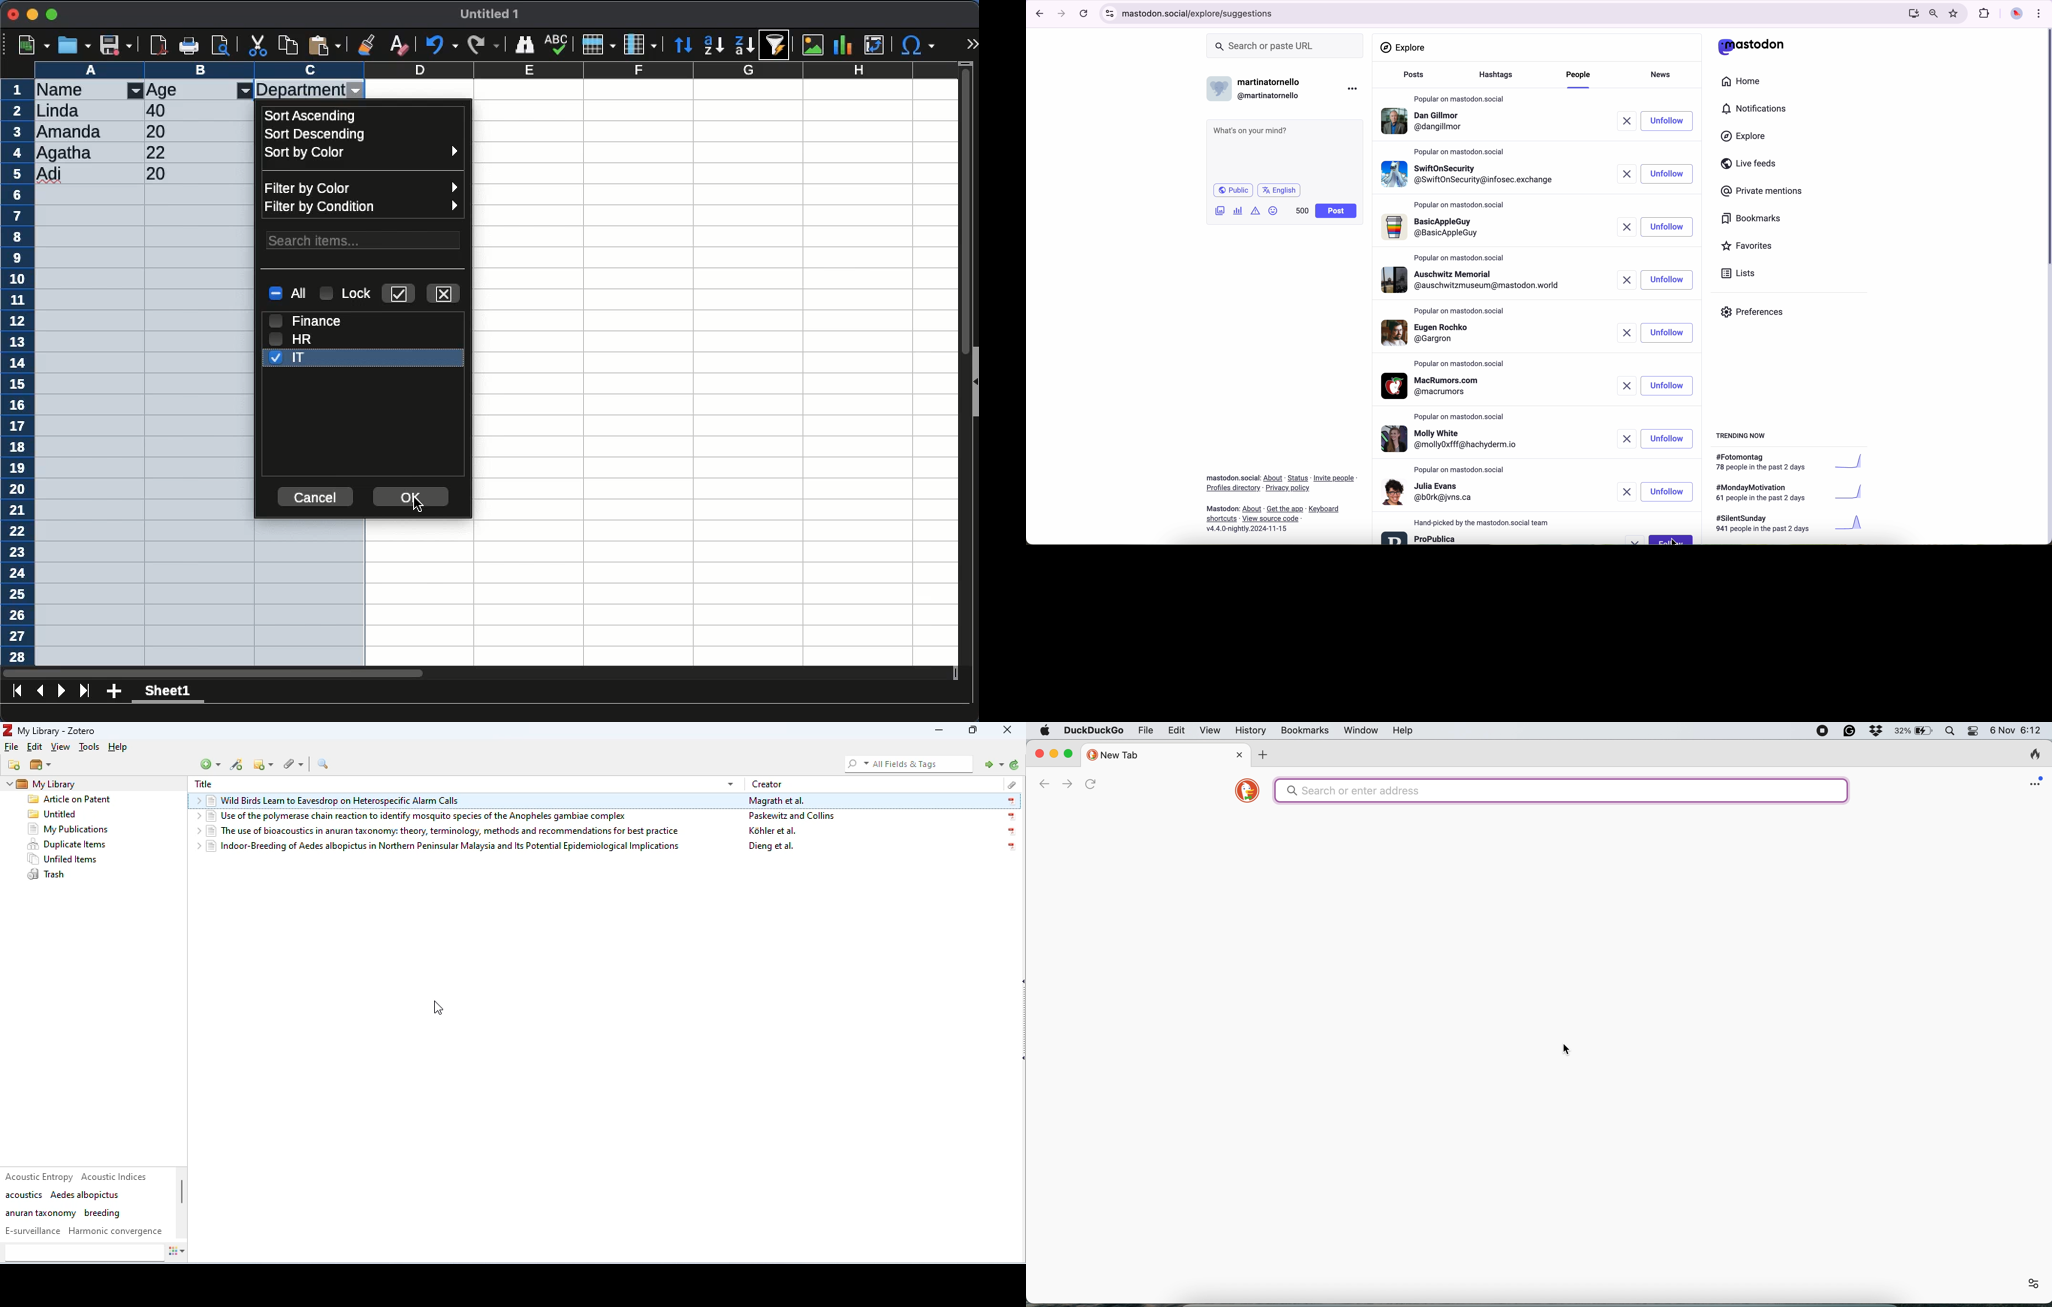 This screenshot has width=2072, height=1316. Describe the element at coordinates (1751, 46) in the screenshot. I see `matodon logo` at that location.